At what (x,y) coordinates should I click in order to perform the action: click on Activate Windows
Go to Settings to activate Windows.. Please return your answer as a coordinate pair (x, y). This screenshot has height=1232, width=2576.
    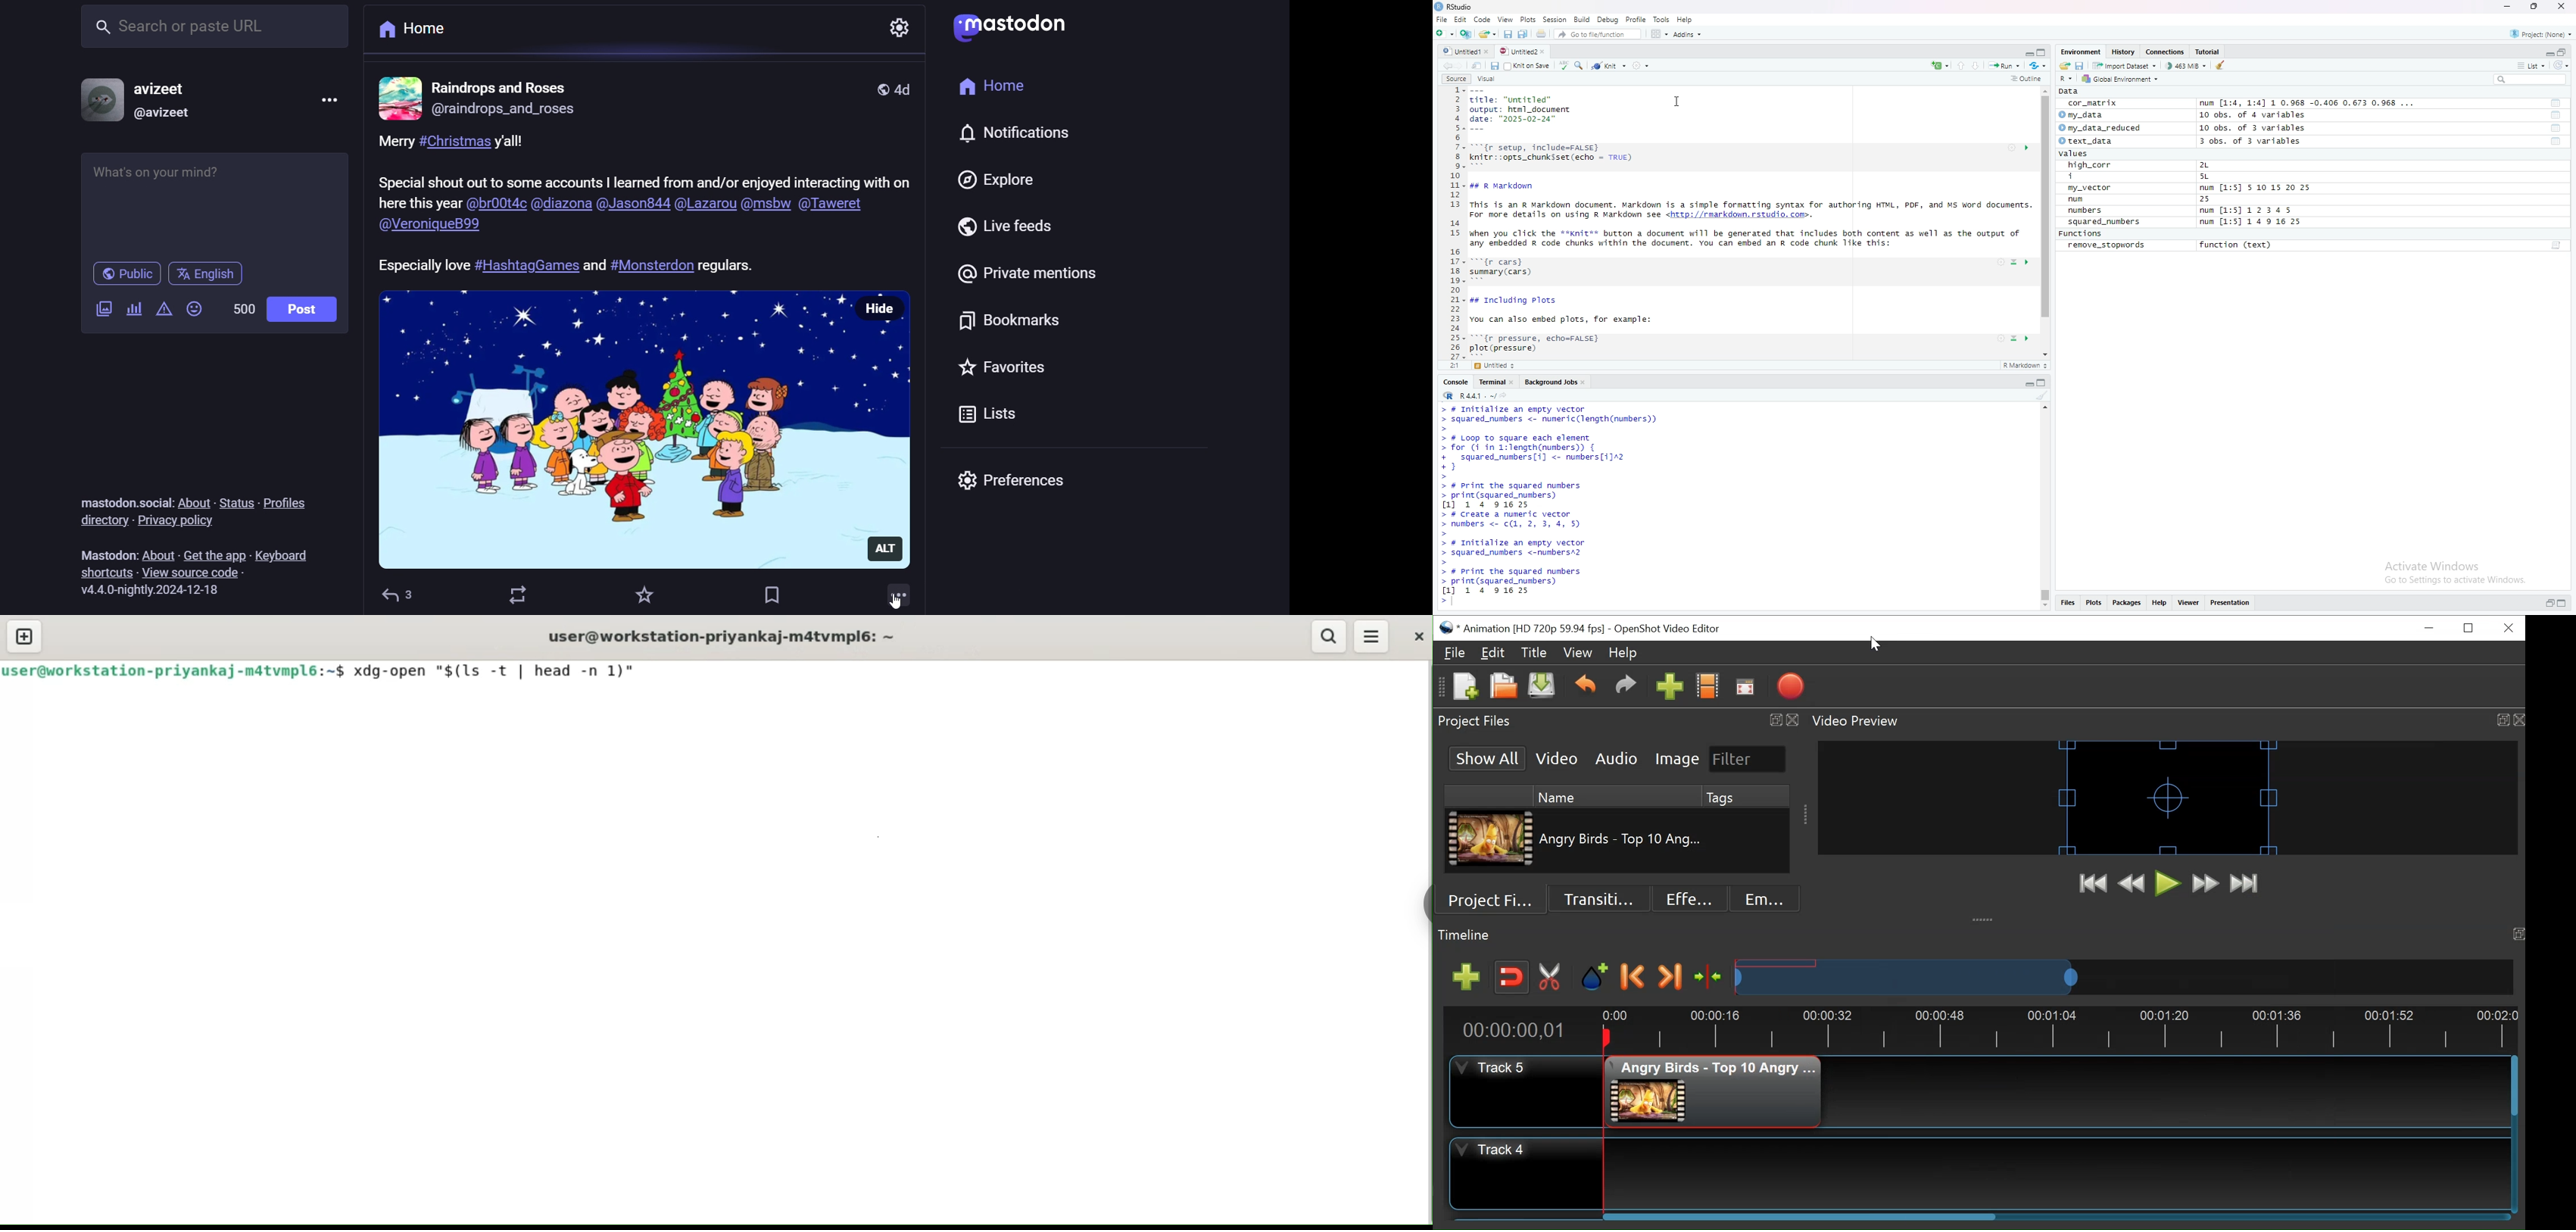
    Looking at the image, I should click on (2454, 571).